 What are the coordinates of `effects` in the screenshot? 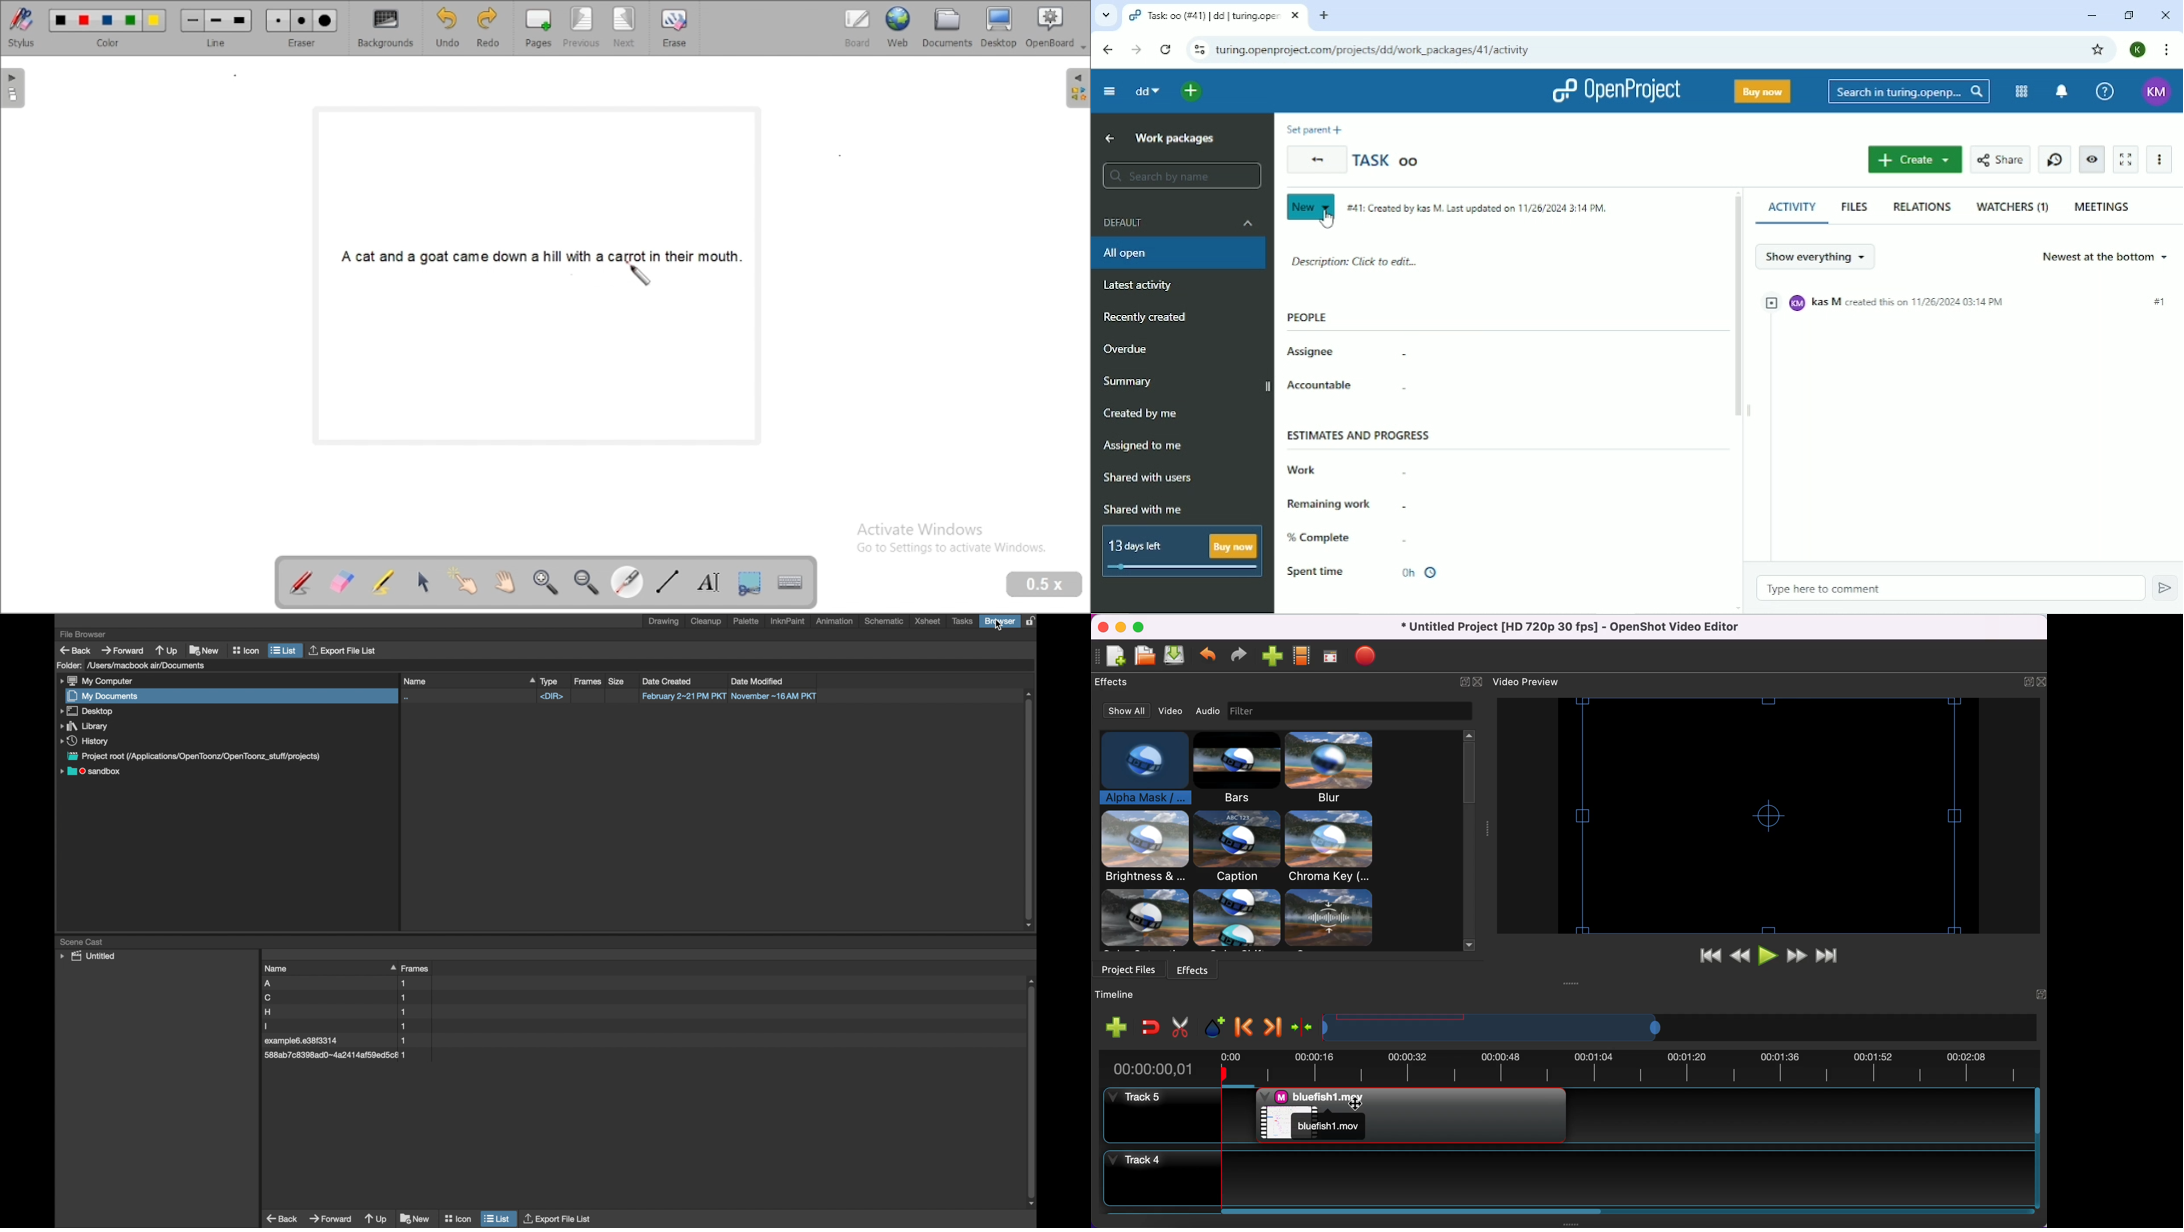 It's located at (1114, 684).